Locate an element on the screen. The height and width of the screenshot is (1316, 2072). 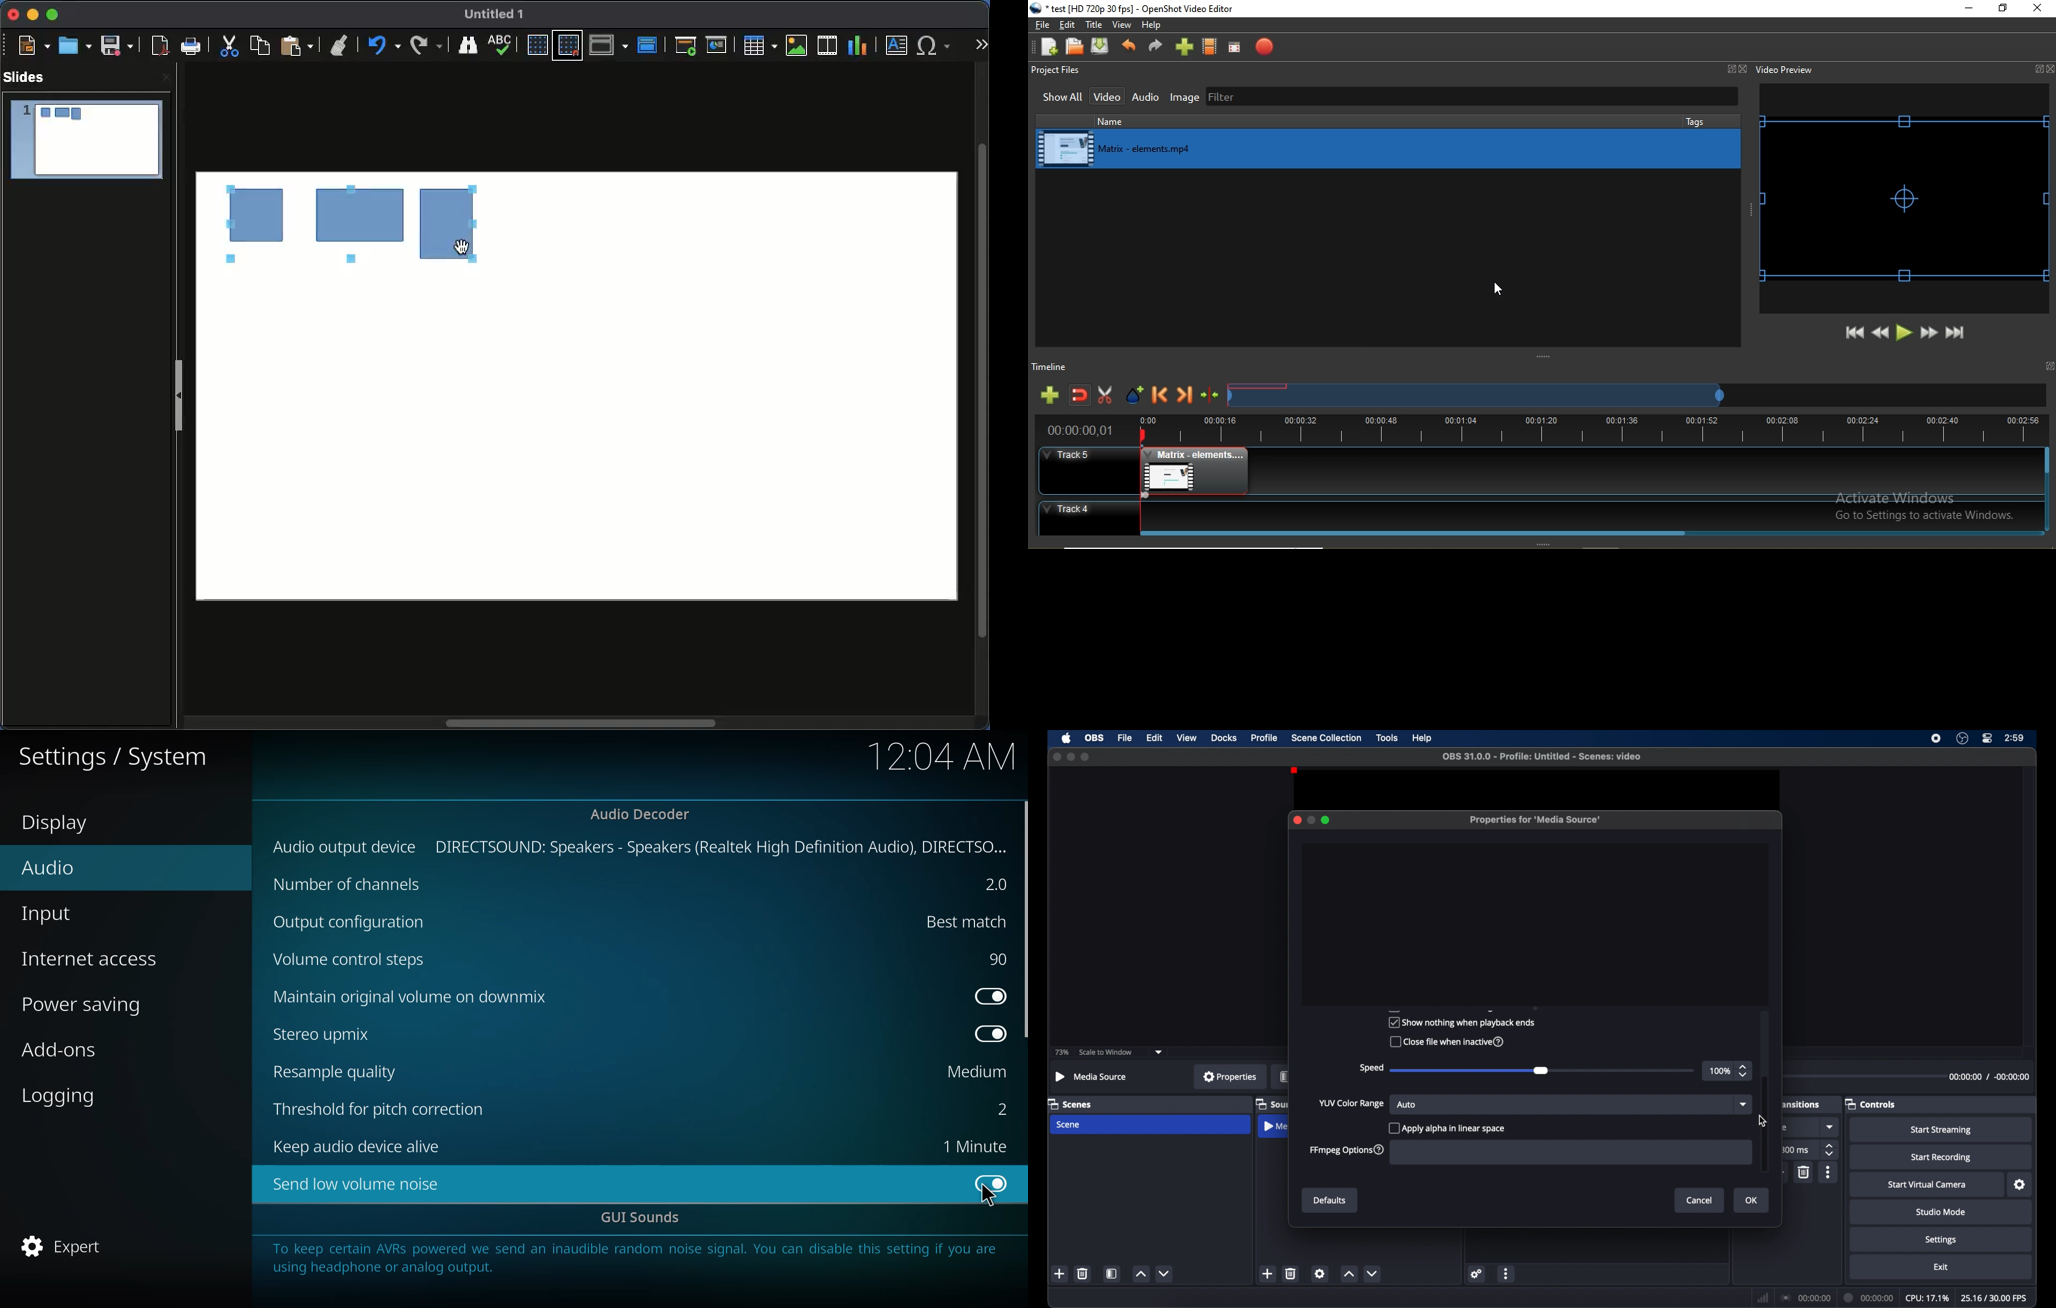
scene is located at coordinates (1069, 1125).